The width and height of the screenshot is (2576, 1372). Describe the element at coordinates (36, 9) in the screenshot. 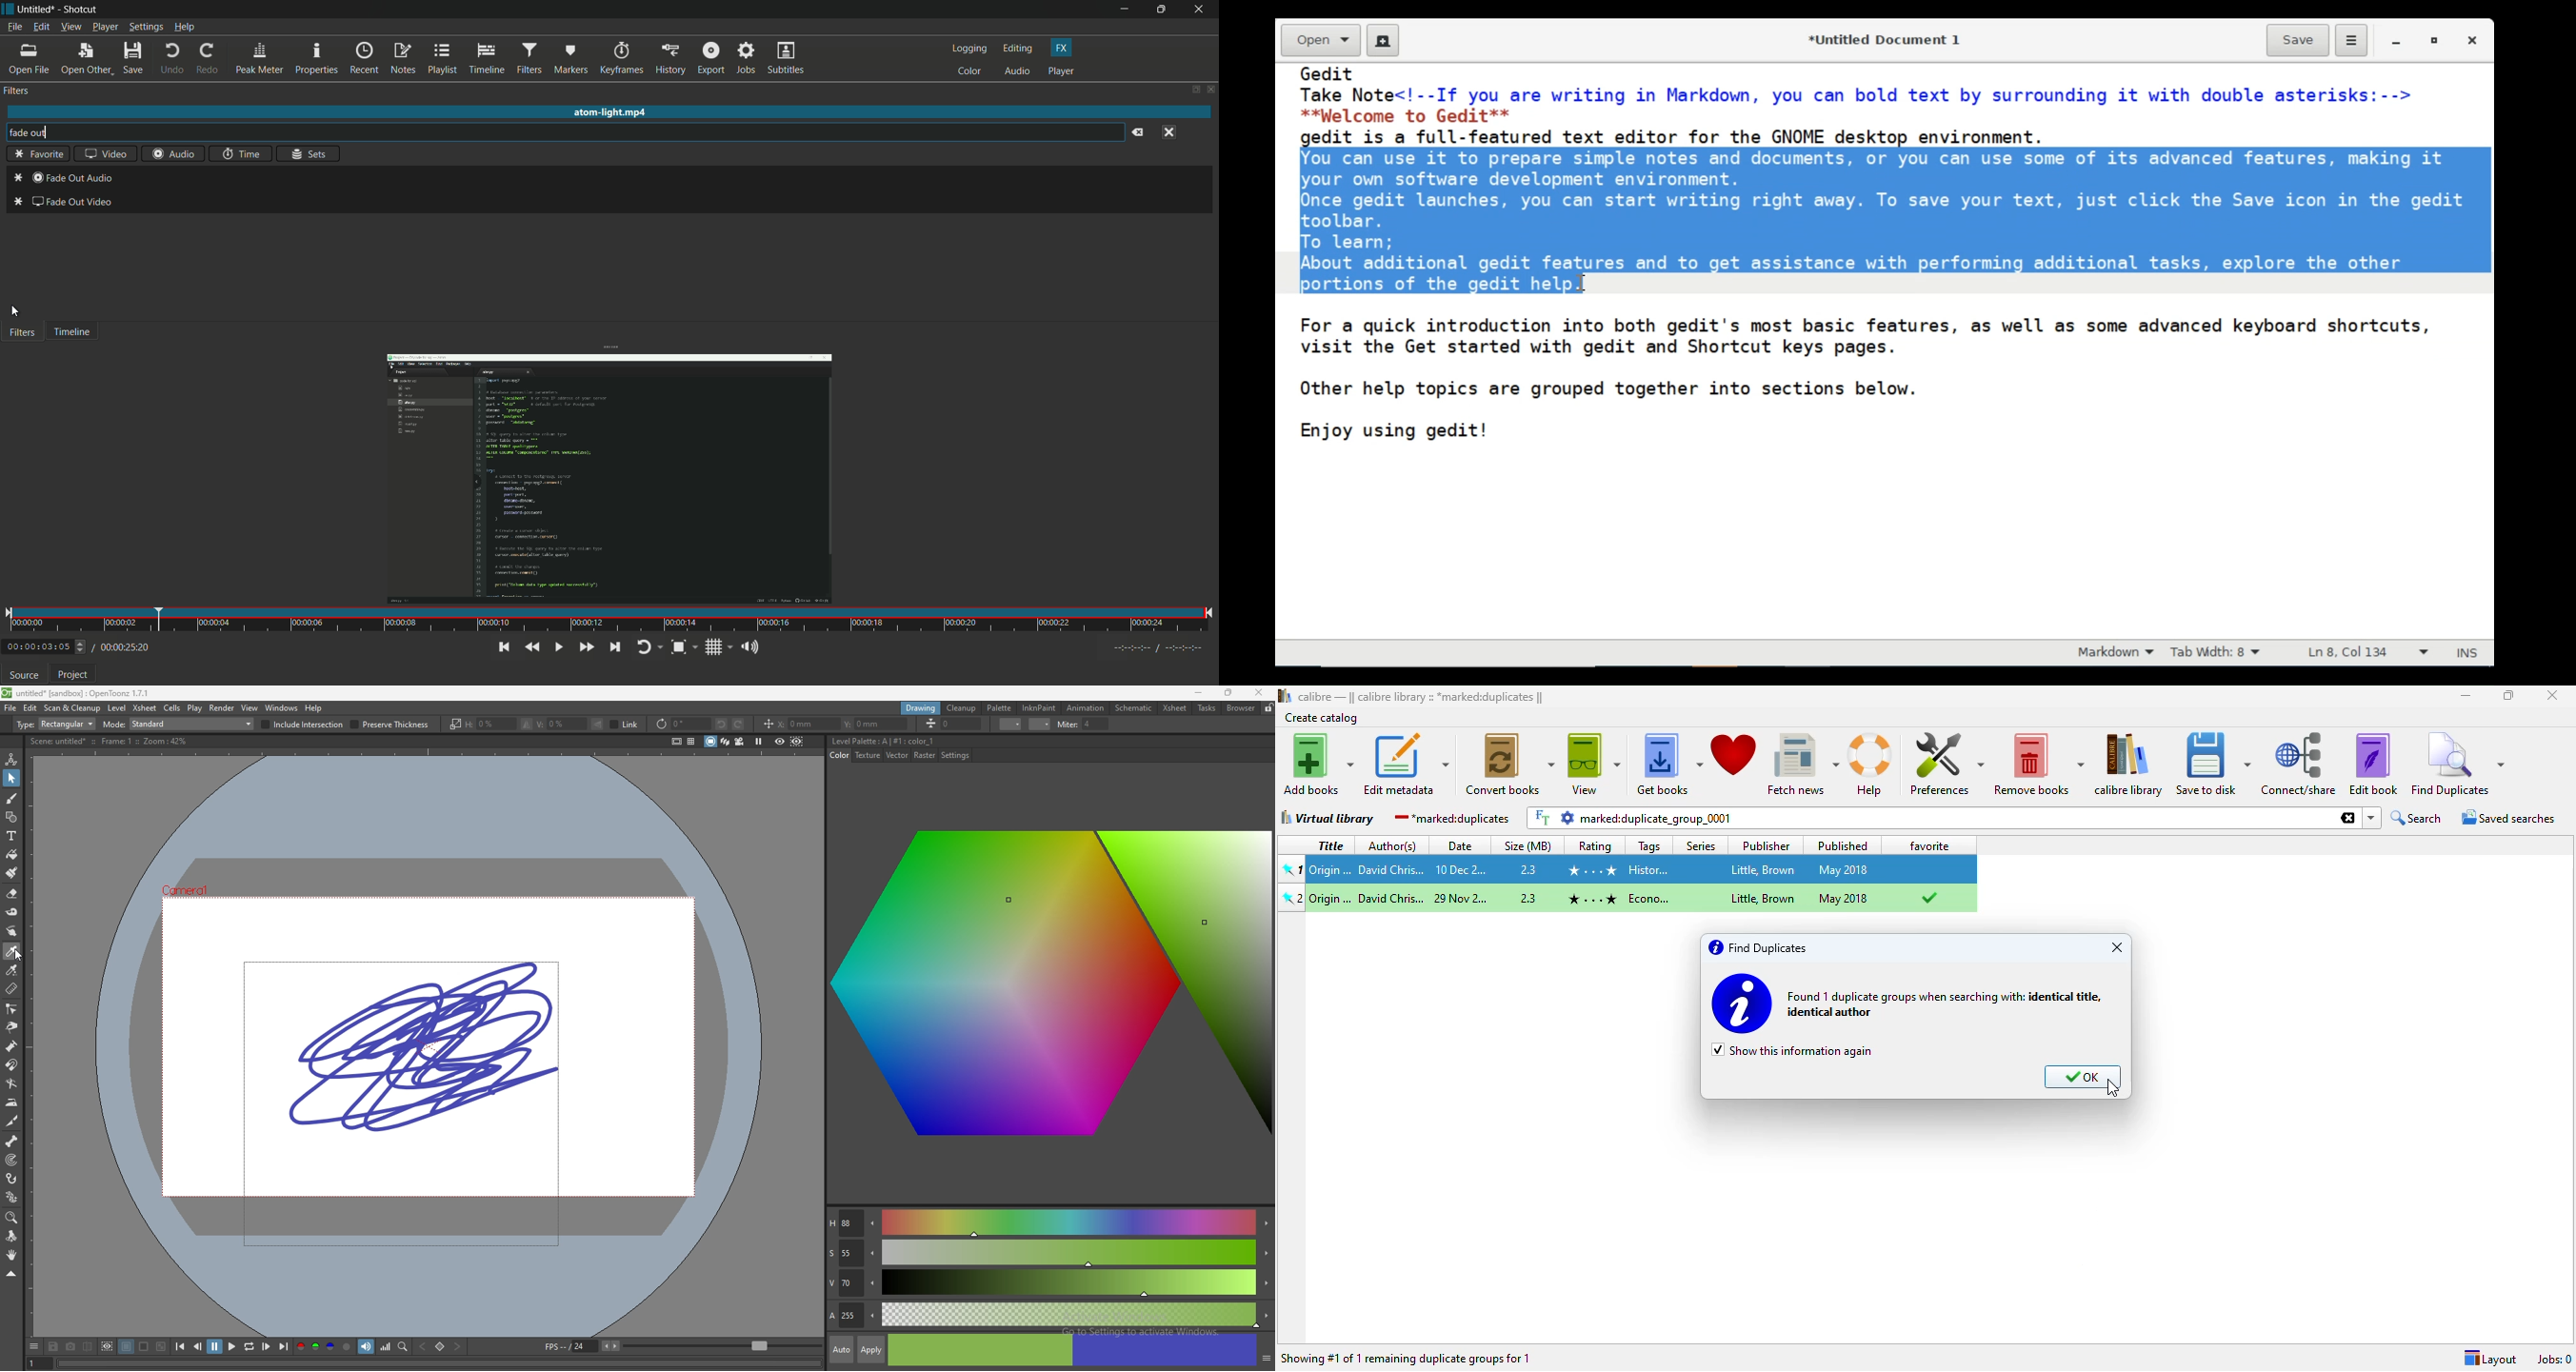

I see `file name` at that location.